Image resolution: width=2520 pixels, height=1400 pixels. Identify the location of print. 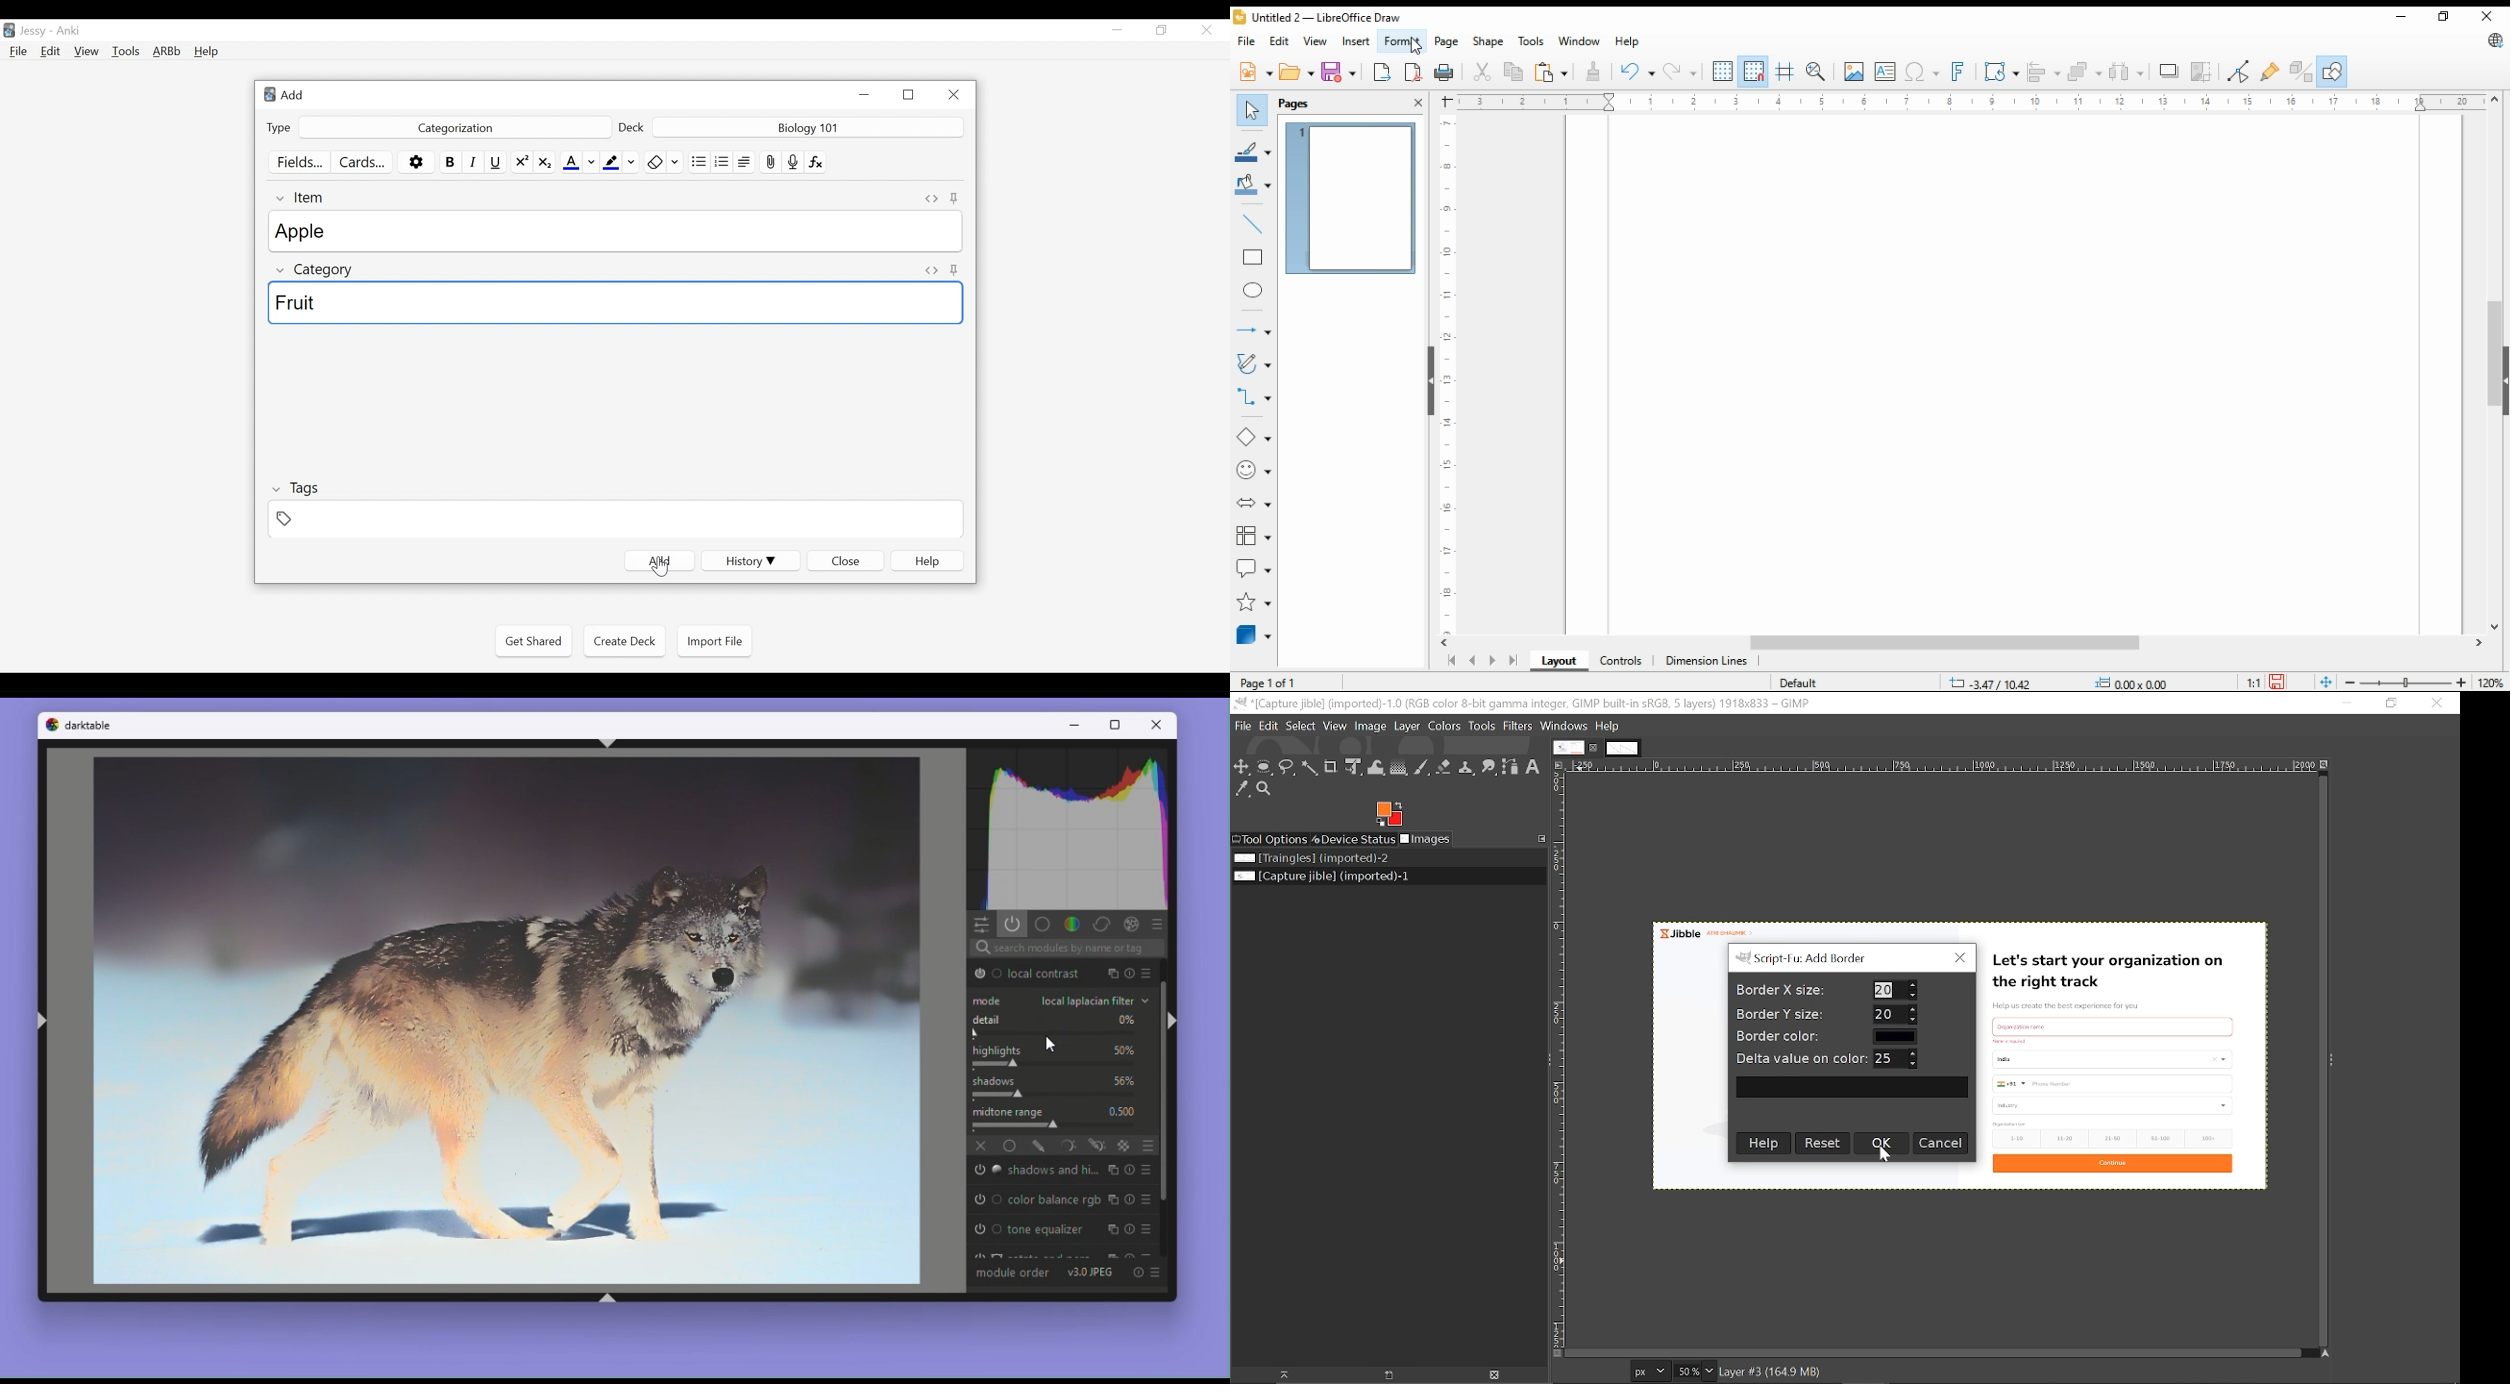
(1445, 72).